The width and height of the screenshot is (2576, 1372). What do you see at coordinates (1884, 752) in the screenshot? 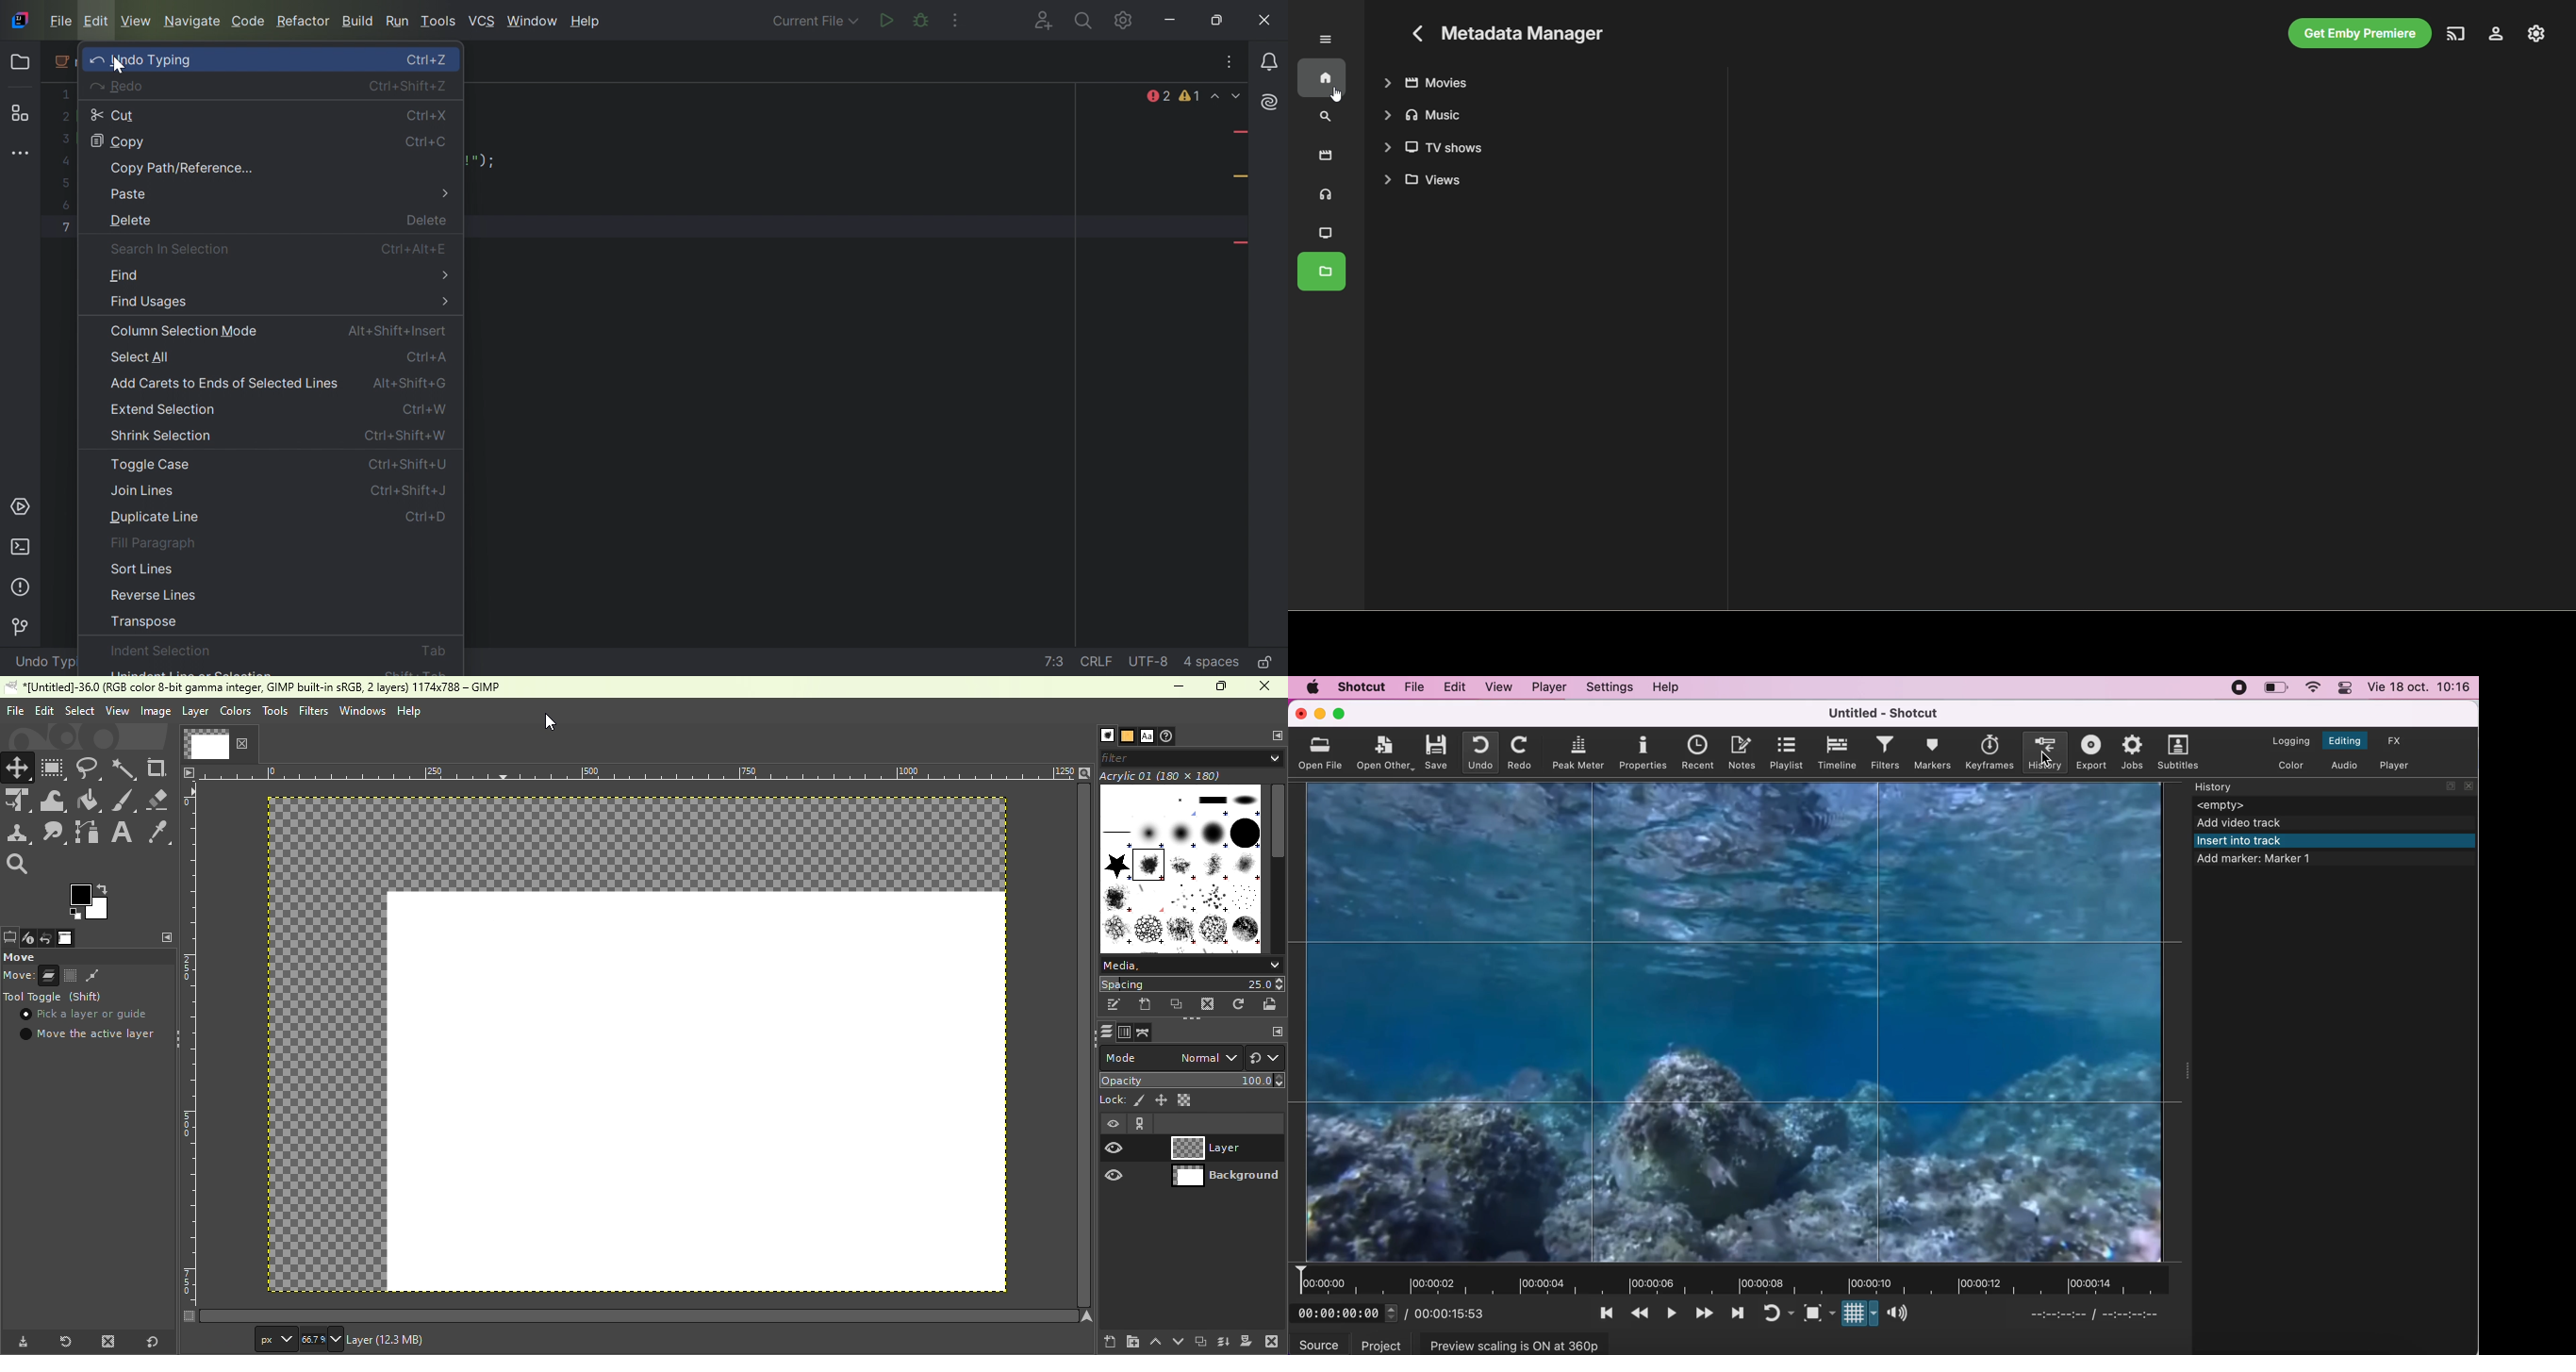
I see `filters` at bounding box center [1884, 752].